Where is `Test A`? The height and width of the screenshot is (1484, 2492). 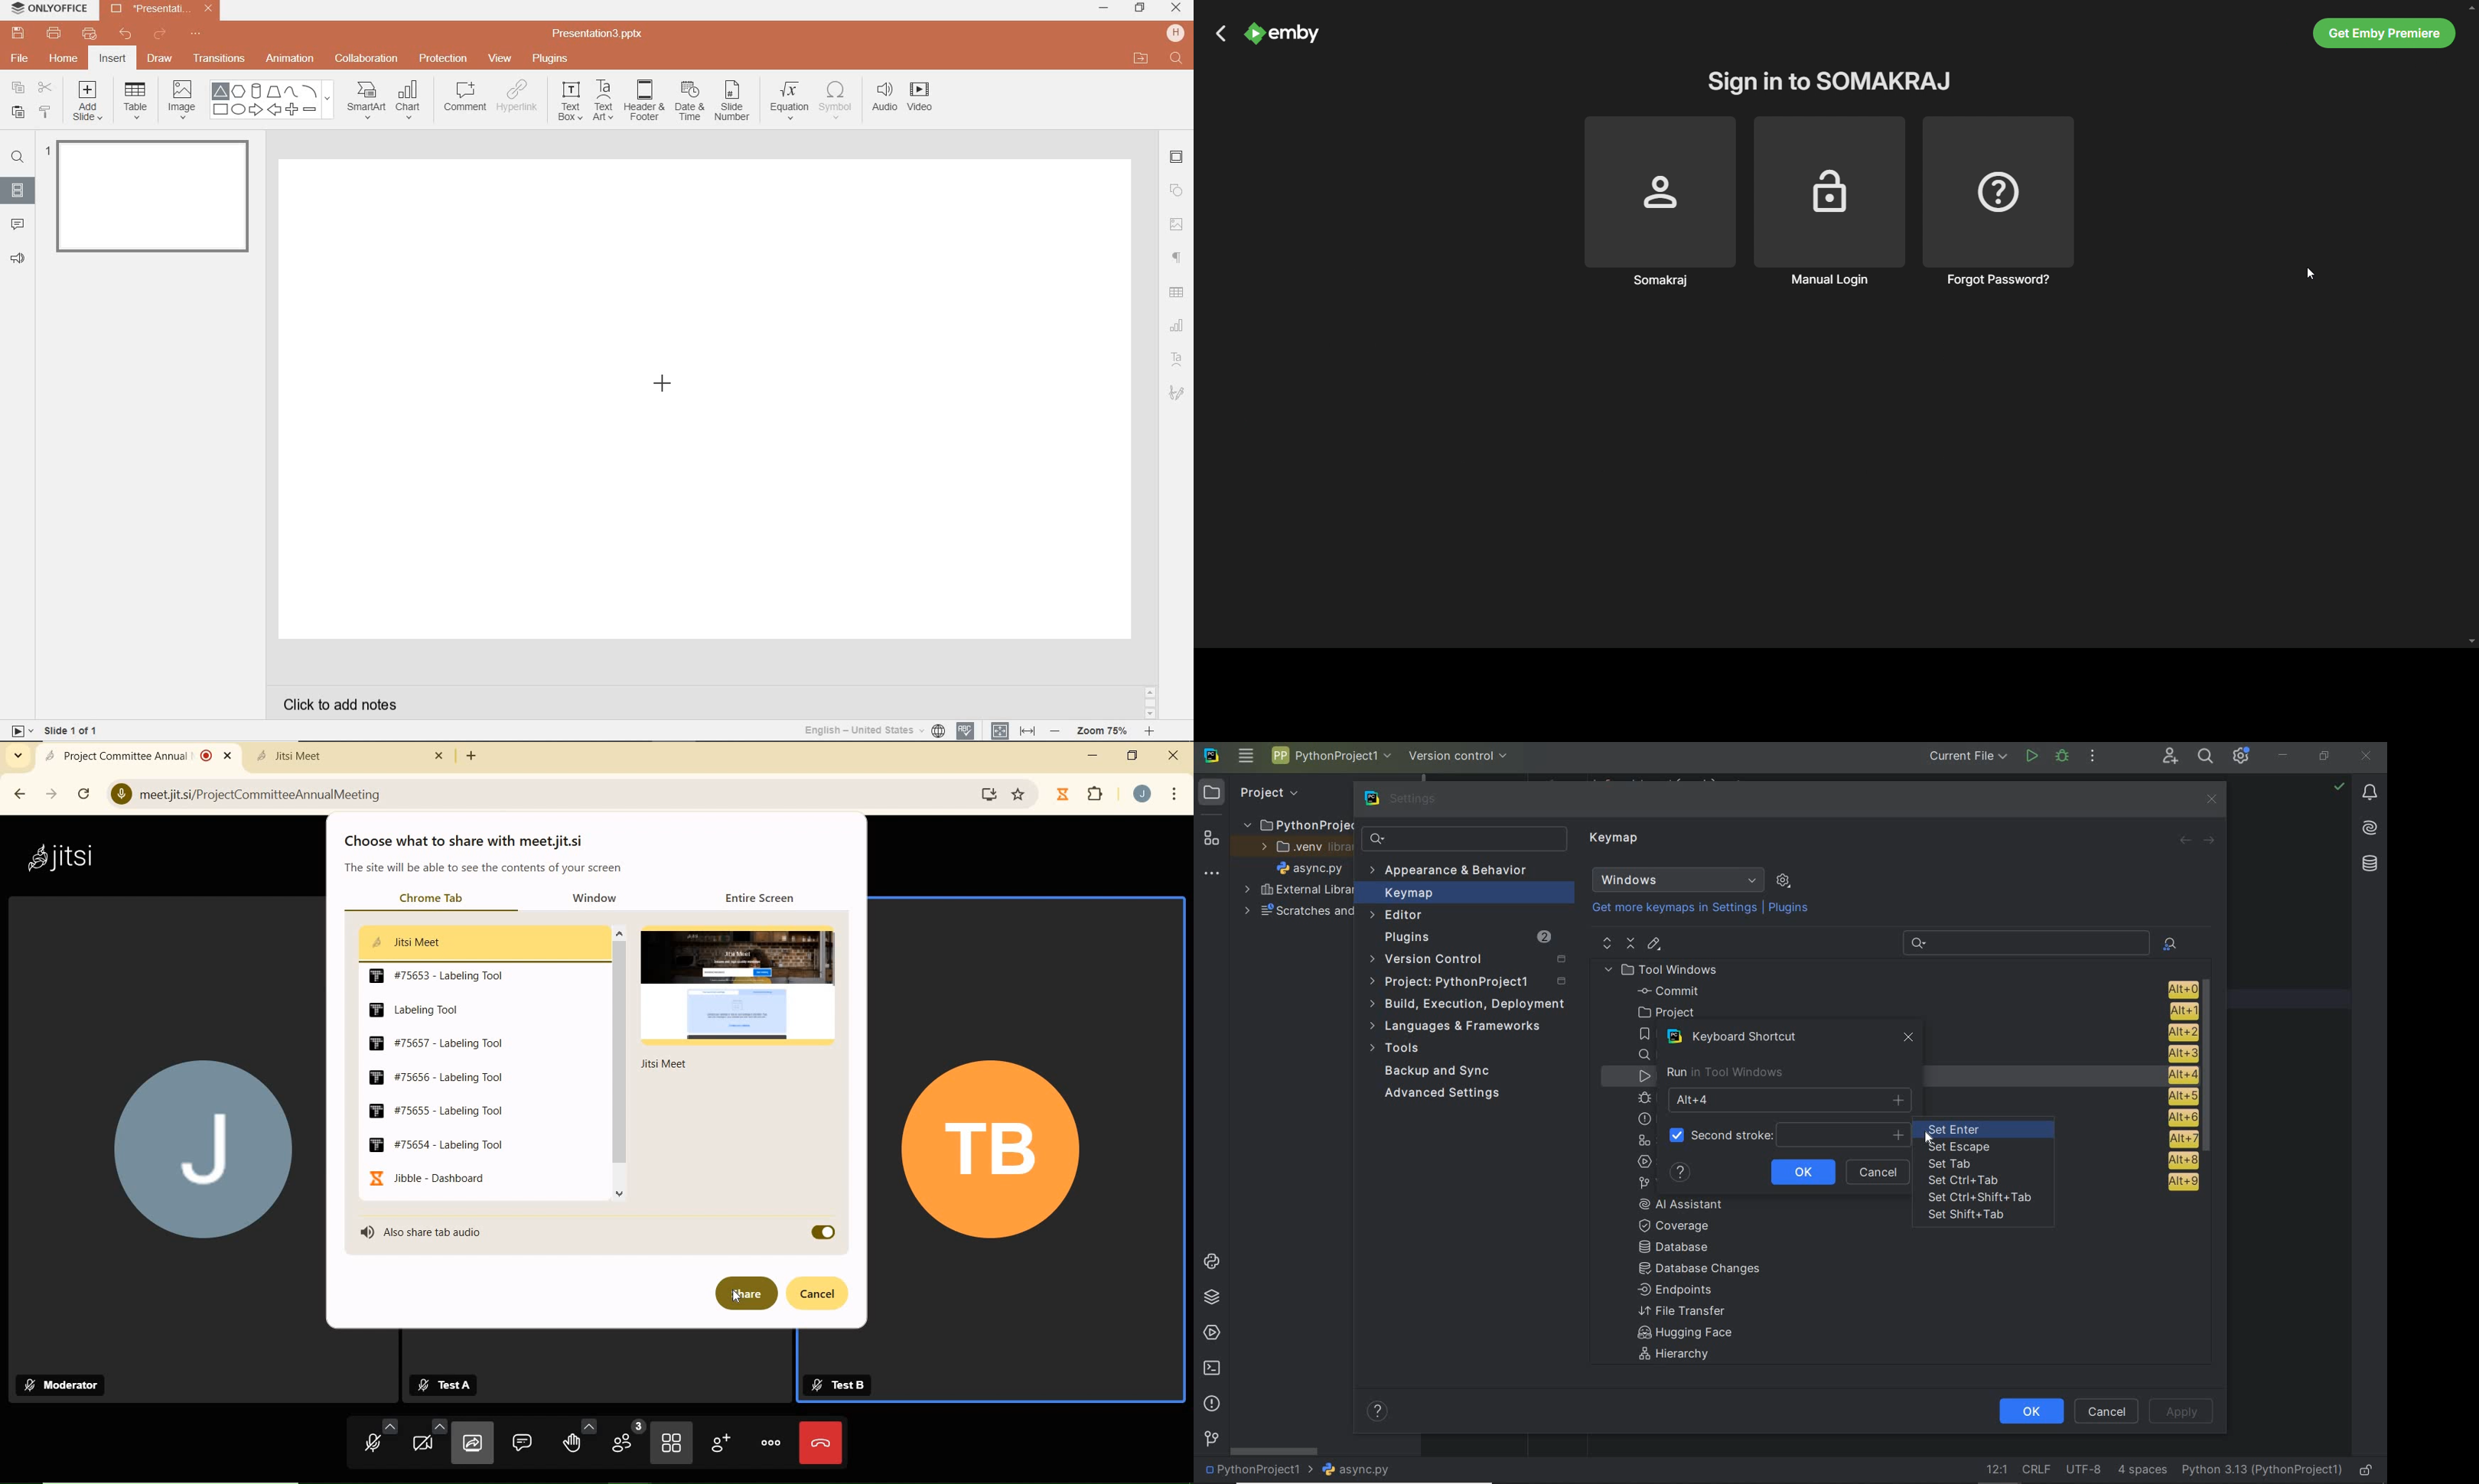
Test A is located at coordinates (449, 1384).